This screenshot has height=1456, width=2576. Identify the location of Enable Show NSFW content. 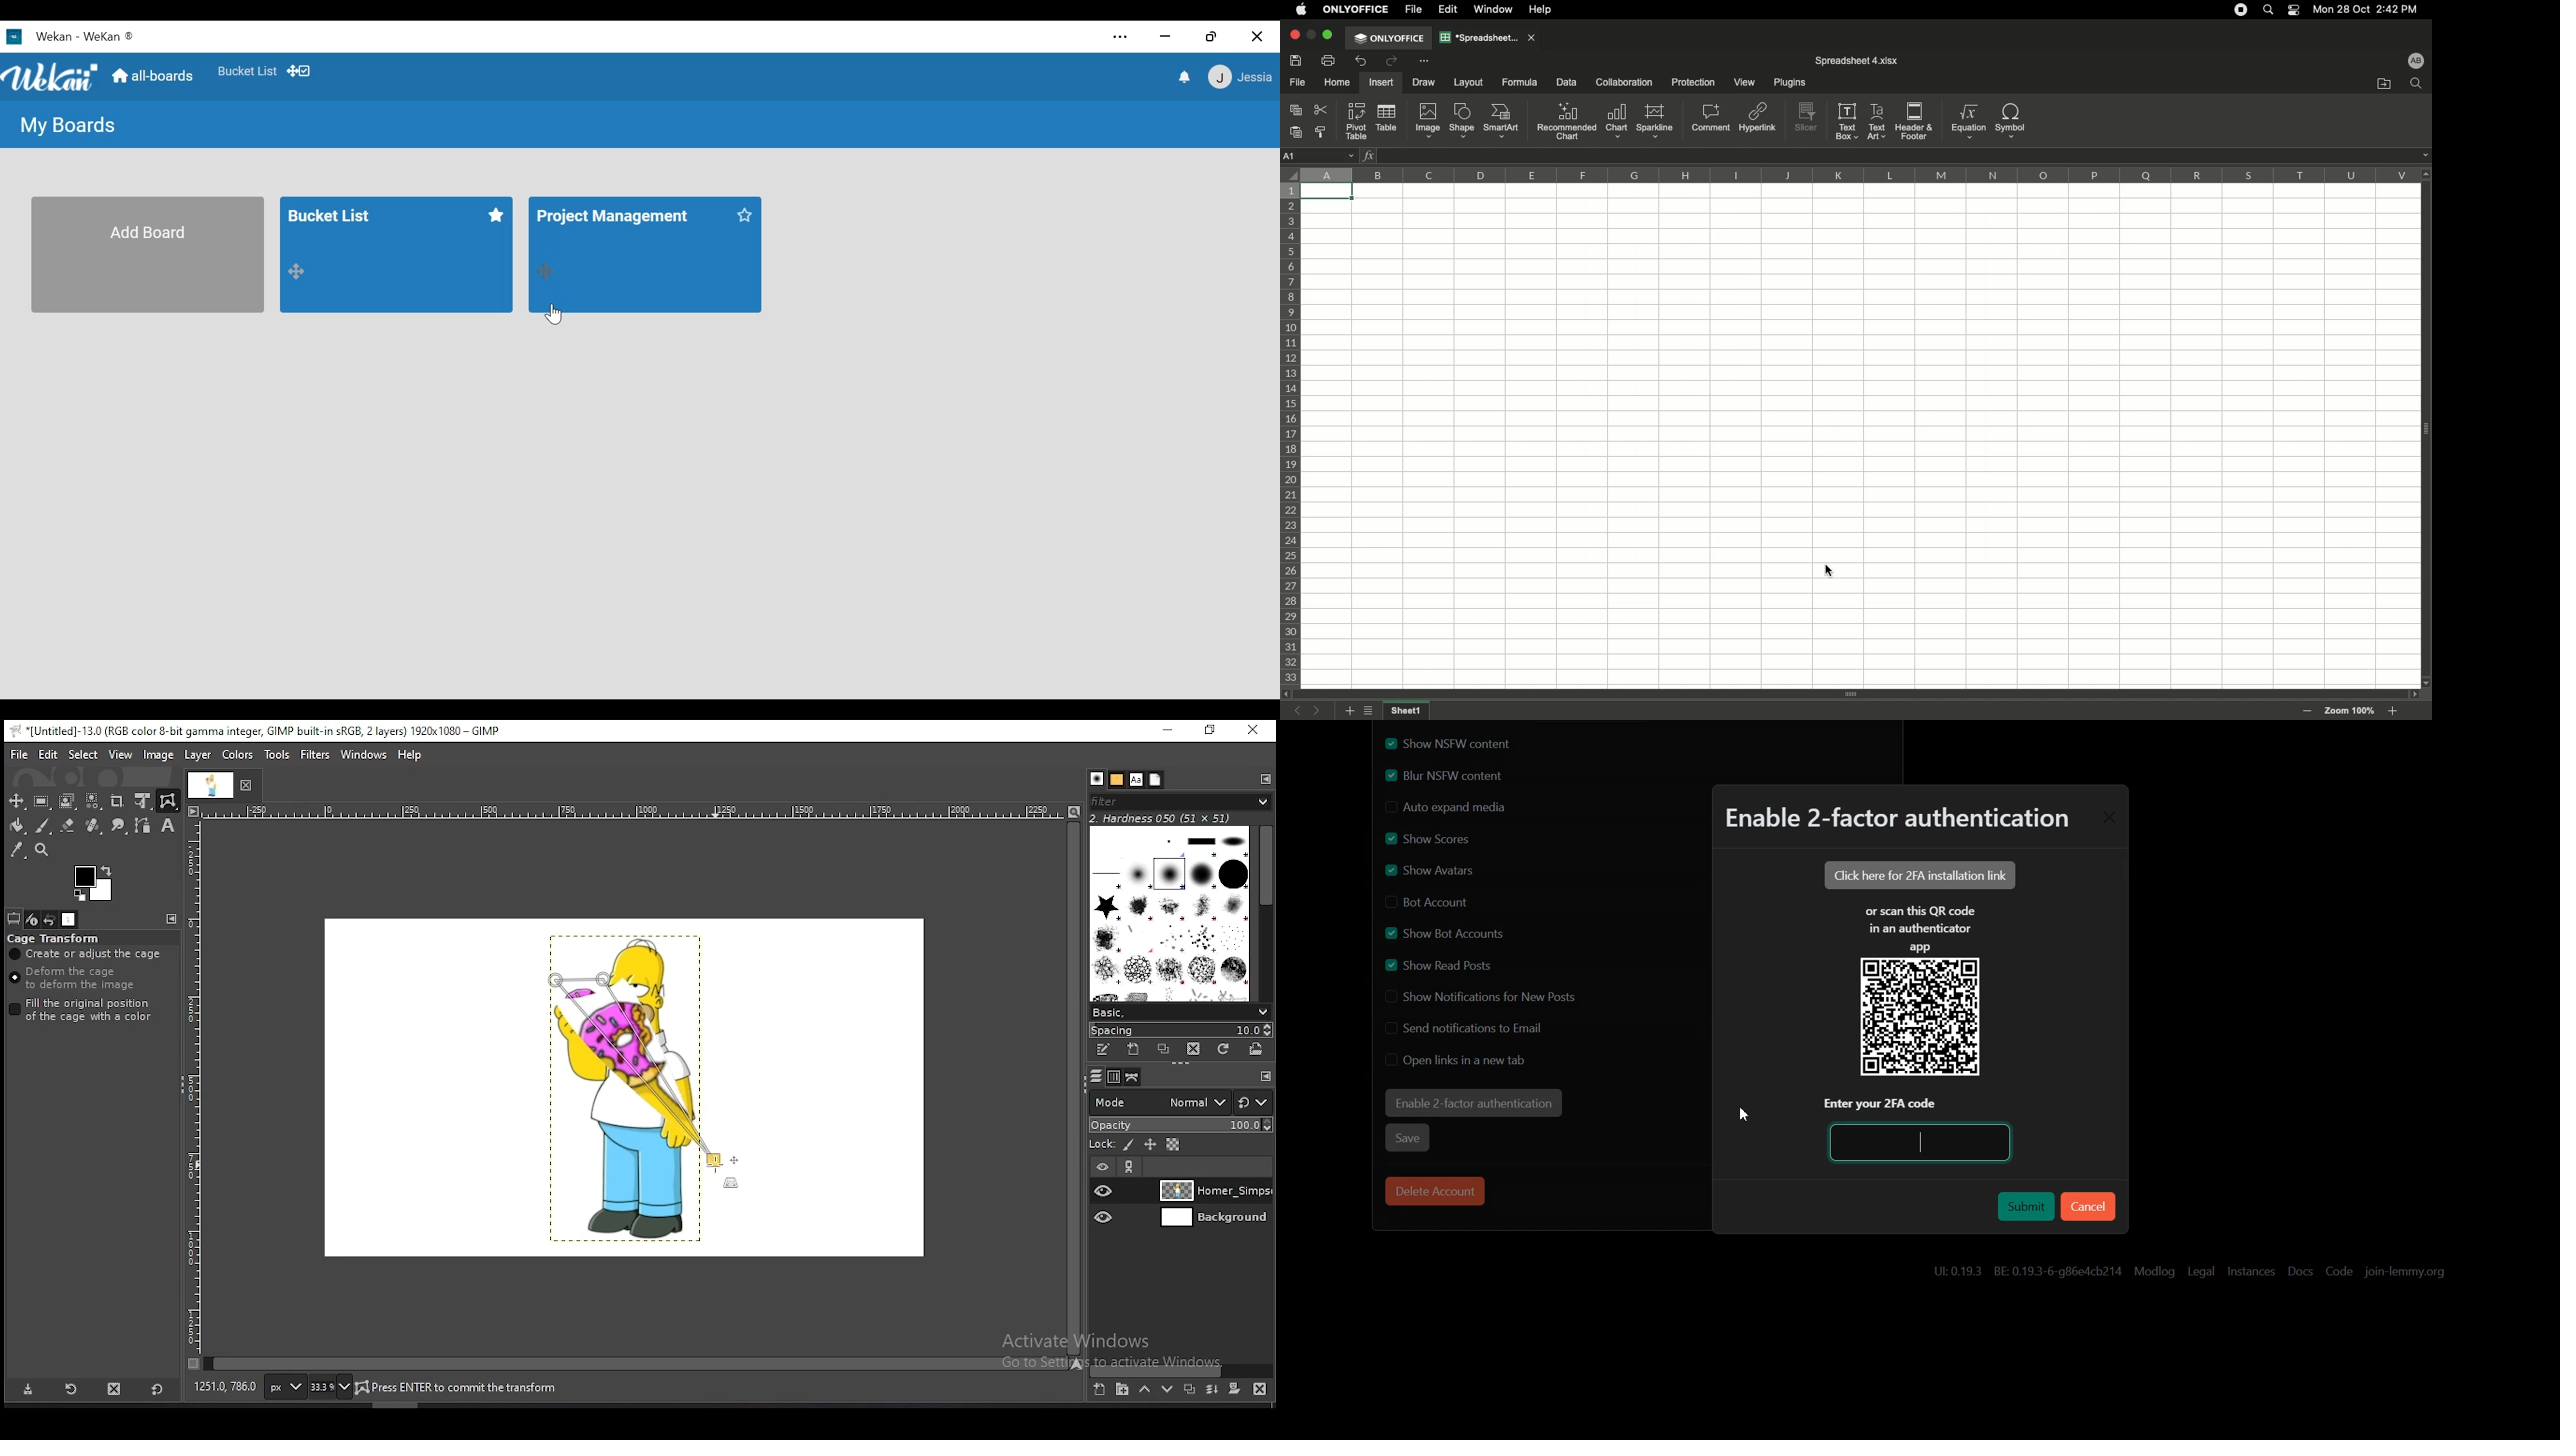
(1467, 743).